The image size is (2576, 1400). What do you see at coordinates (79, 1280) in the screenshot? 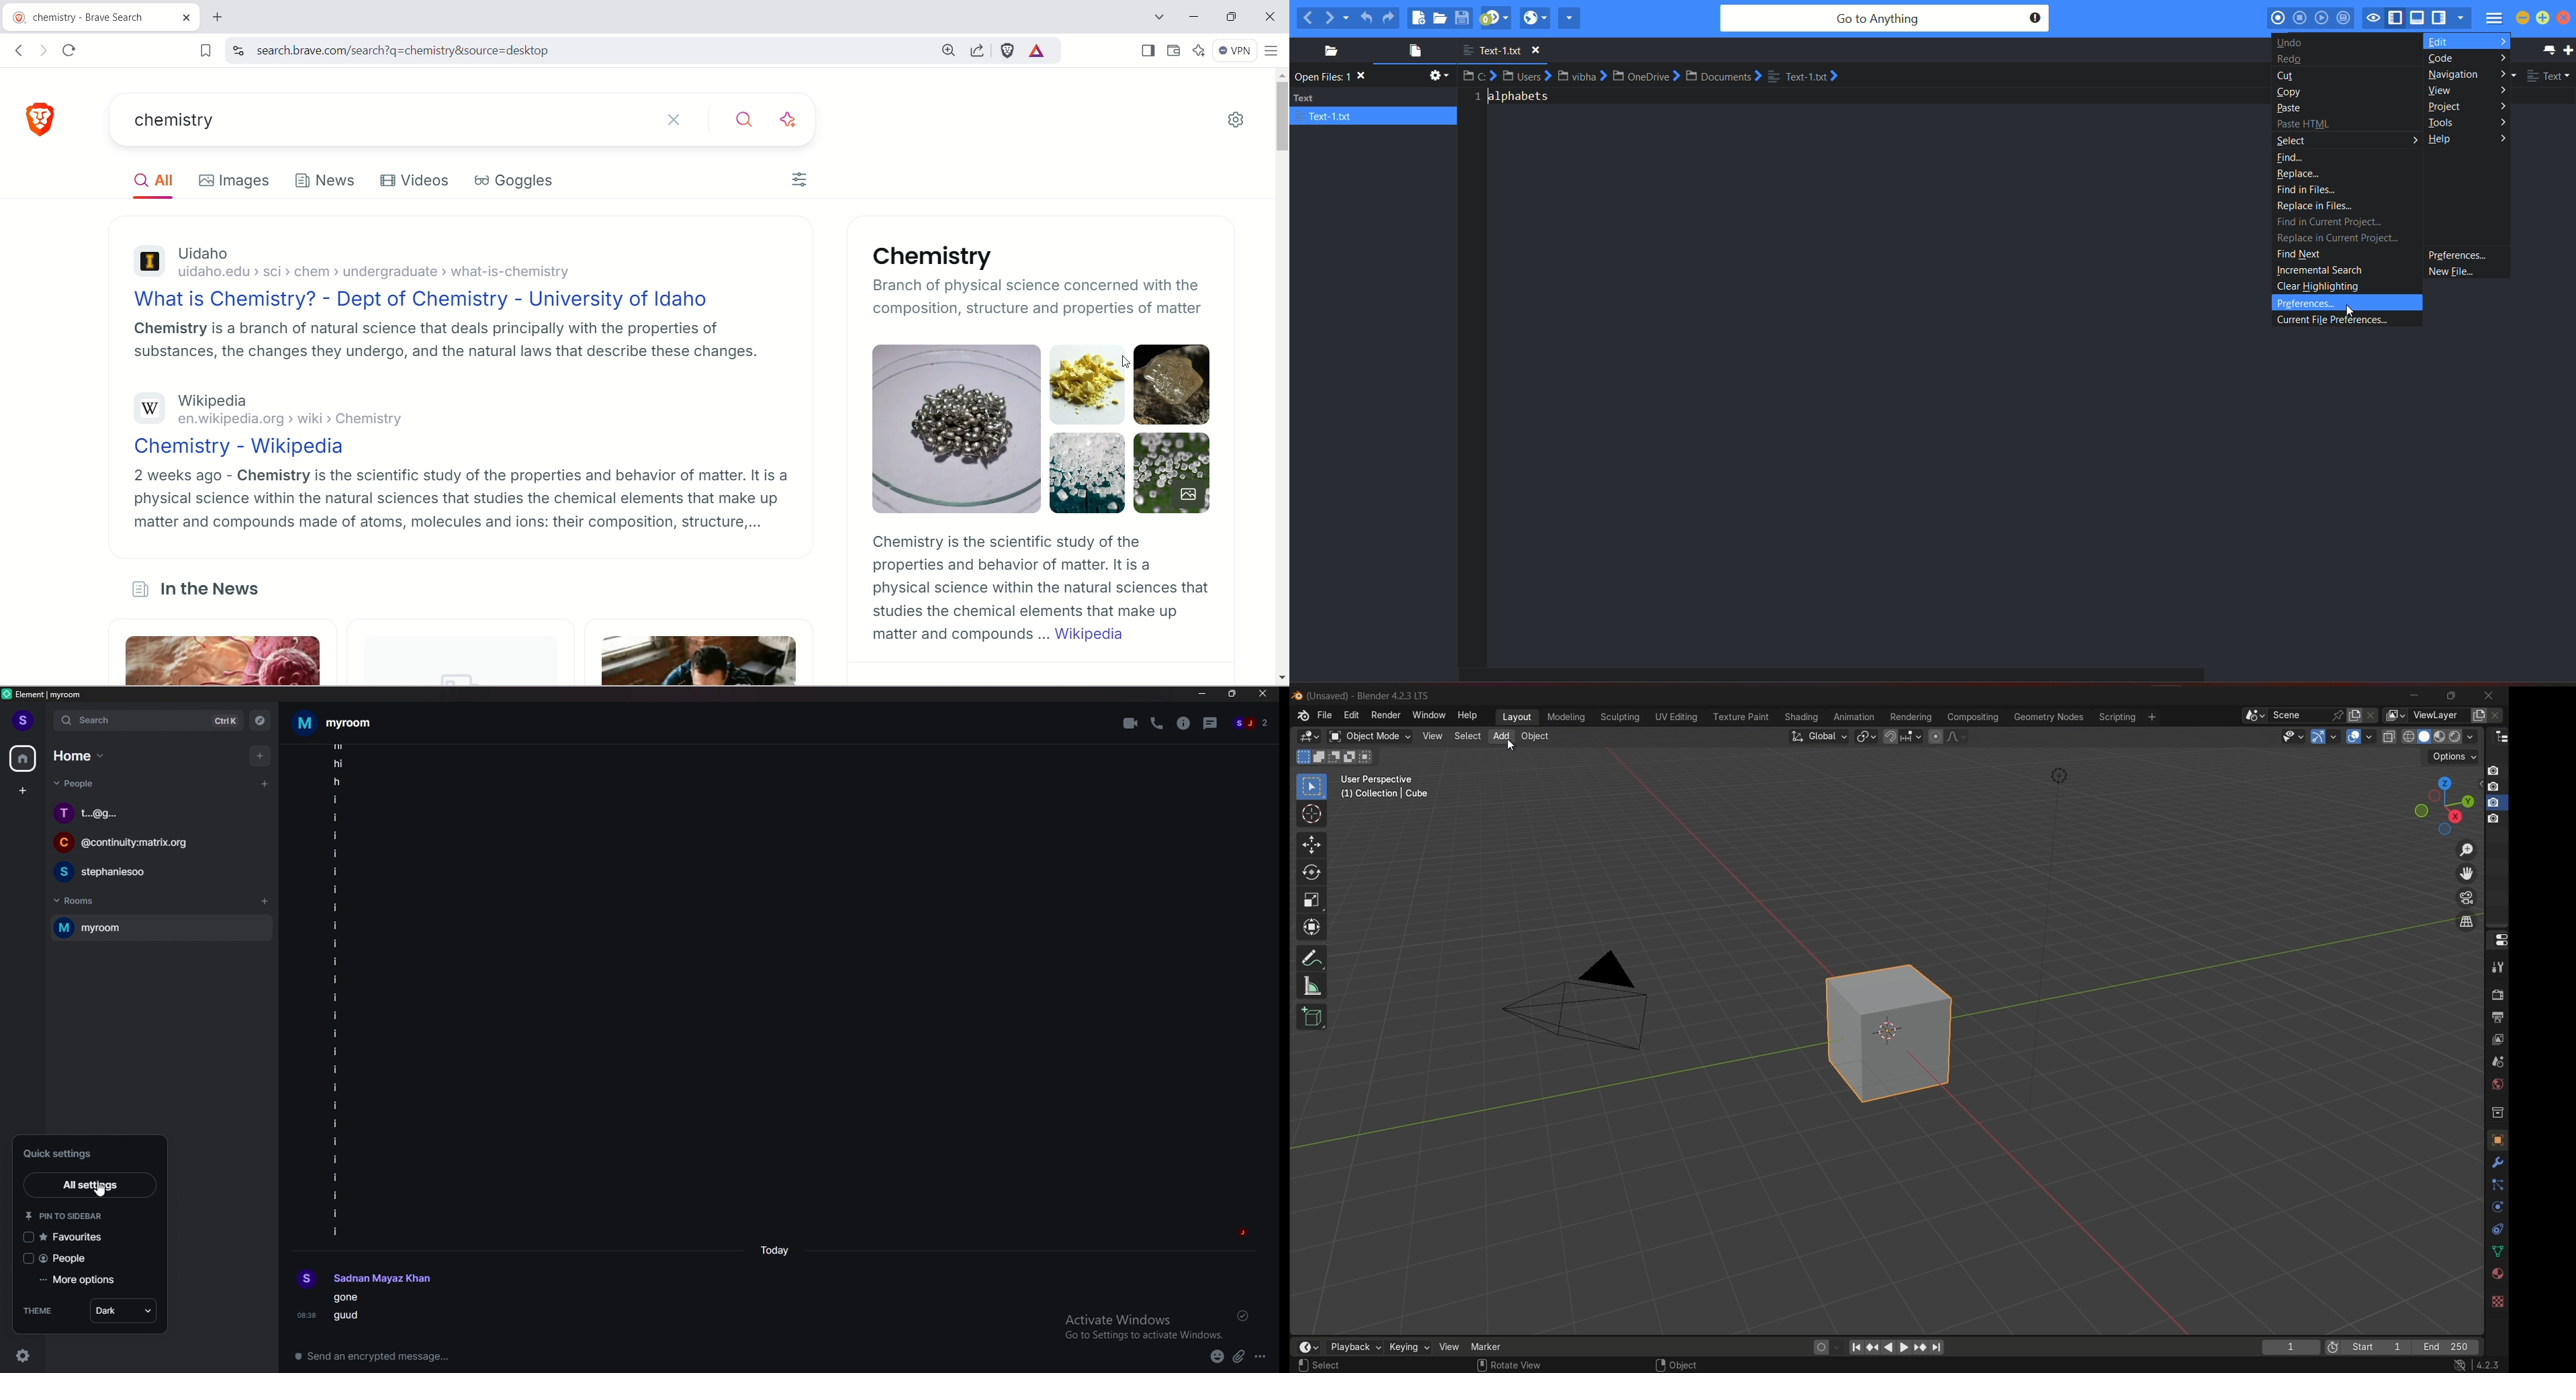
I see `more options` at bounding box center [79, 1280].